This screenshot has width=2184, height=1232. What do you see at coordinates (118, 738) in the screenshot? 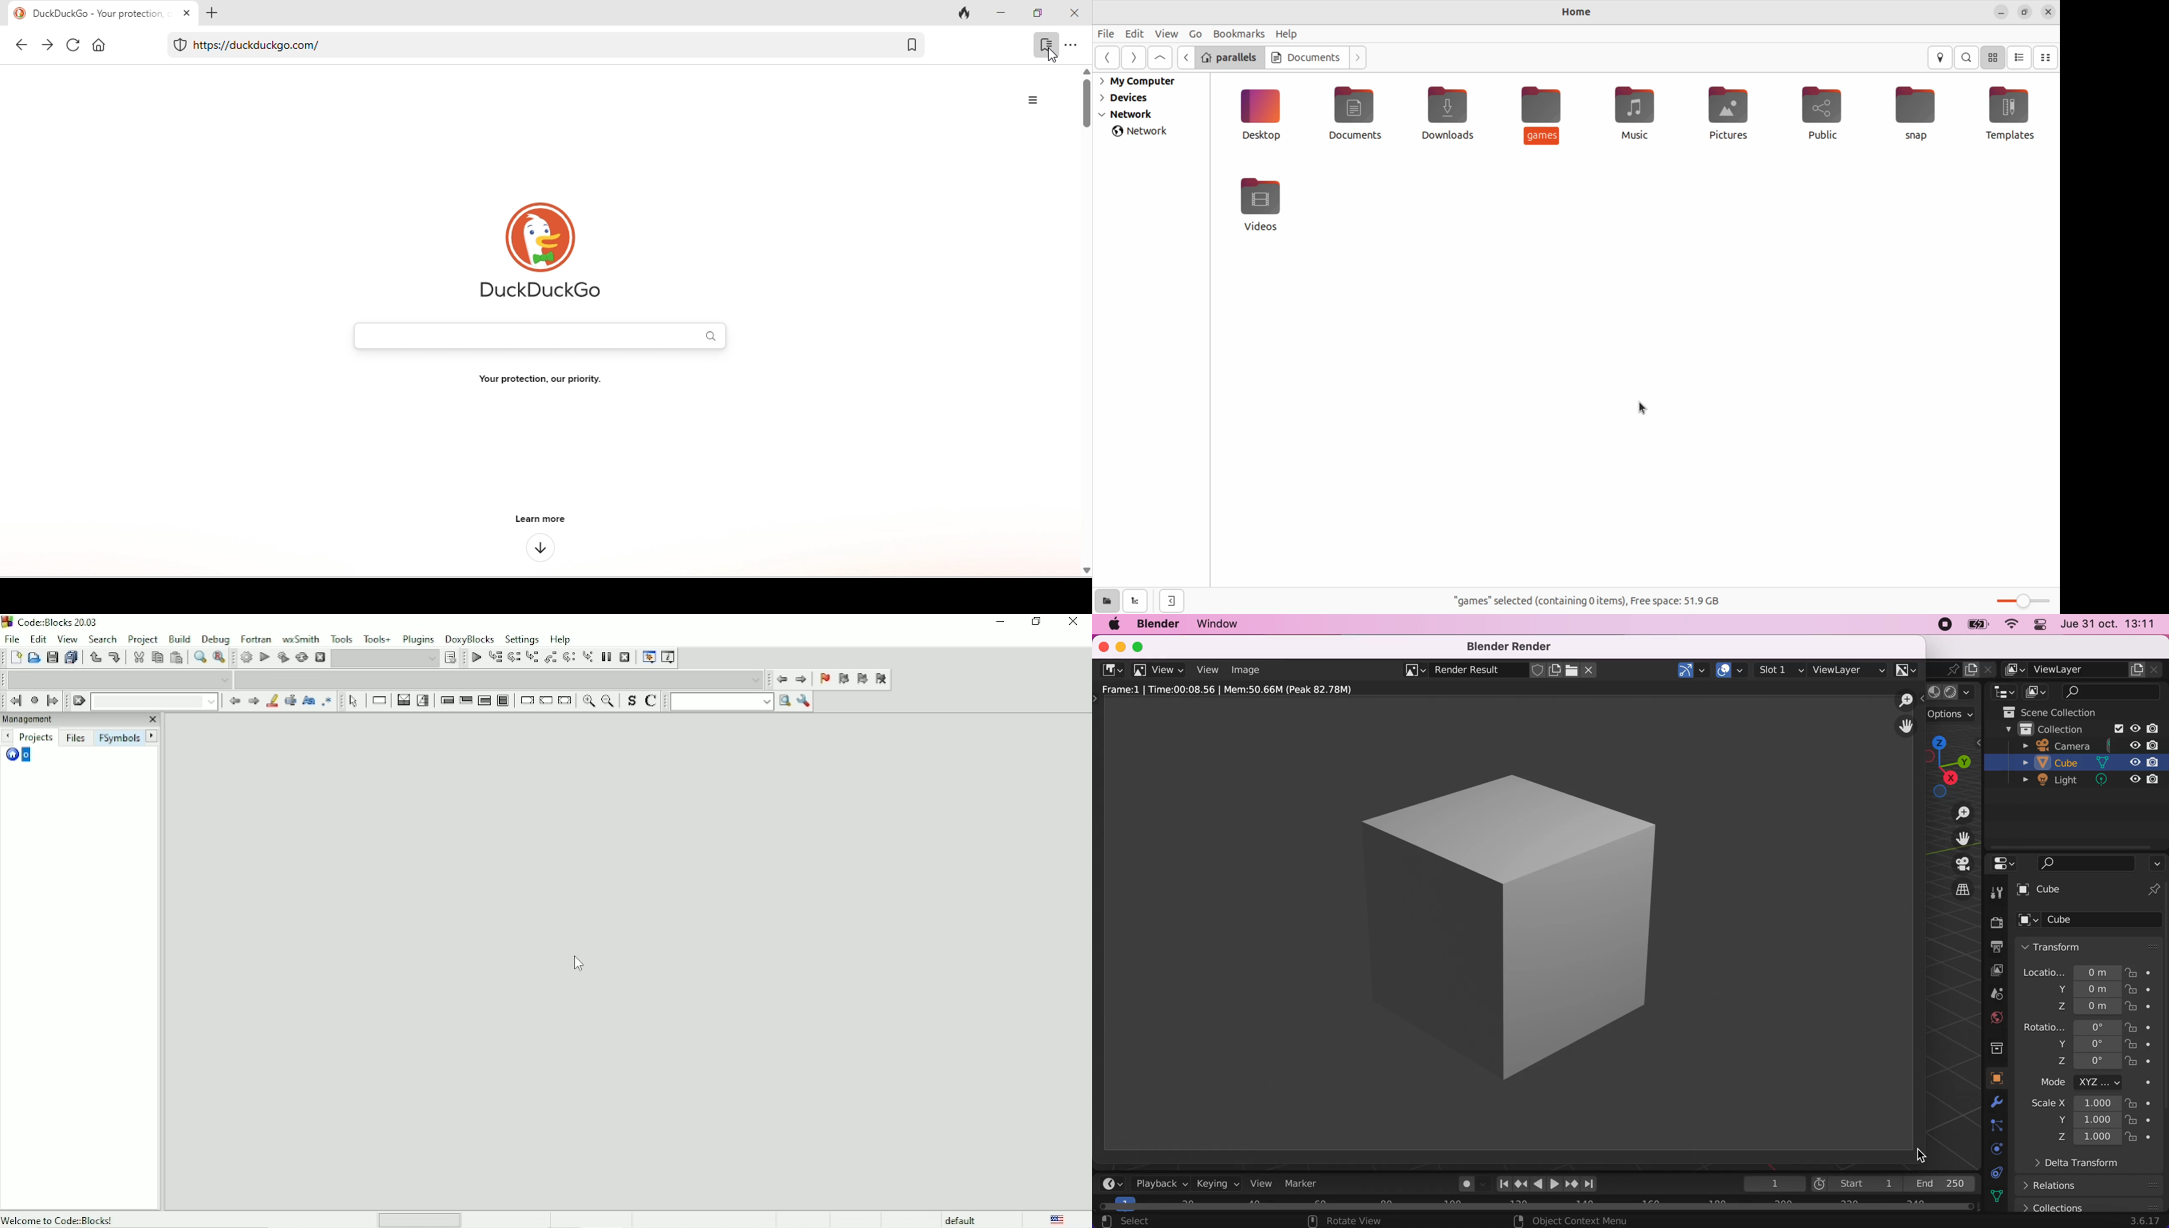
I see `FSymbols` at bounding box center [118, 738].